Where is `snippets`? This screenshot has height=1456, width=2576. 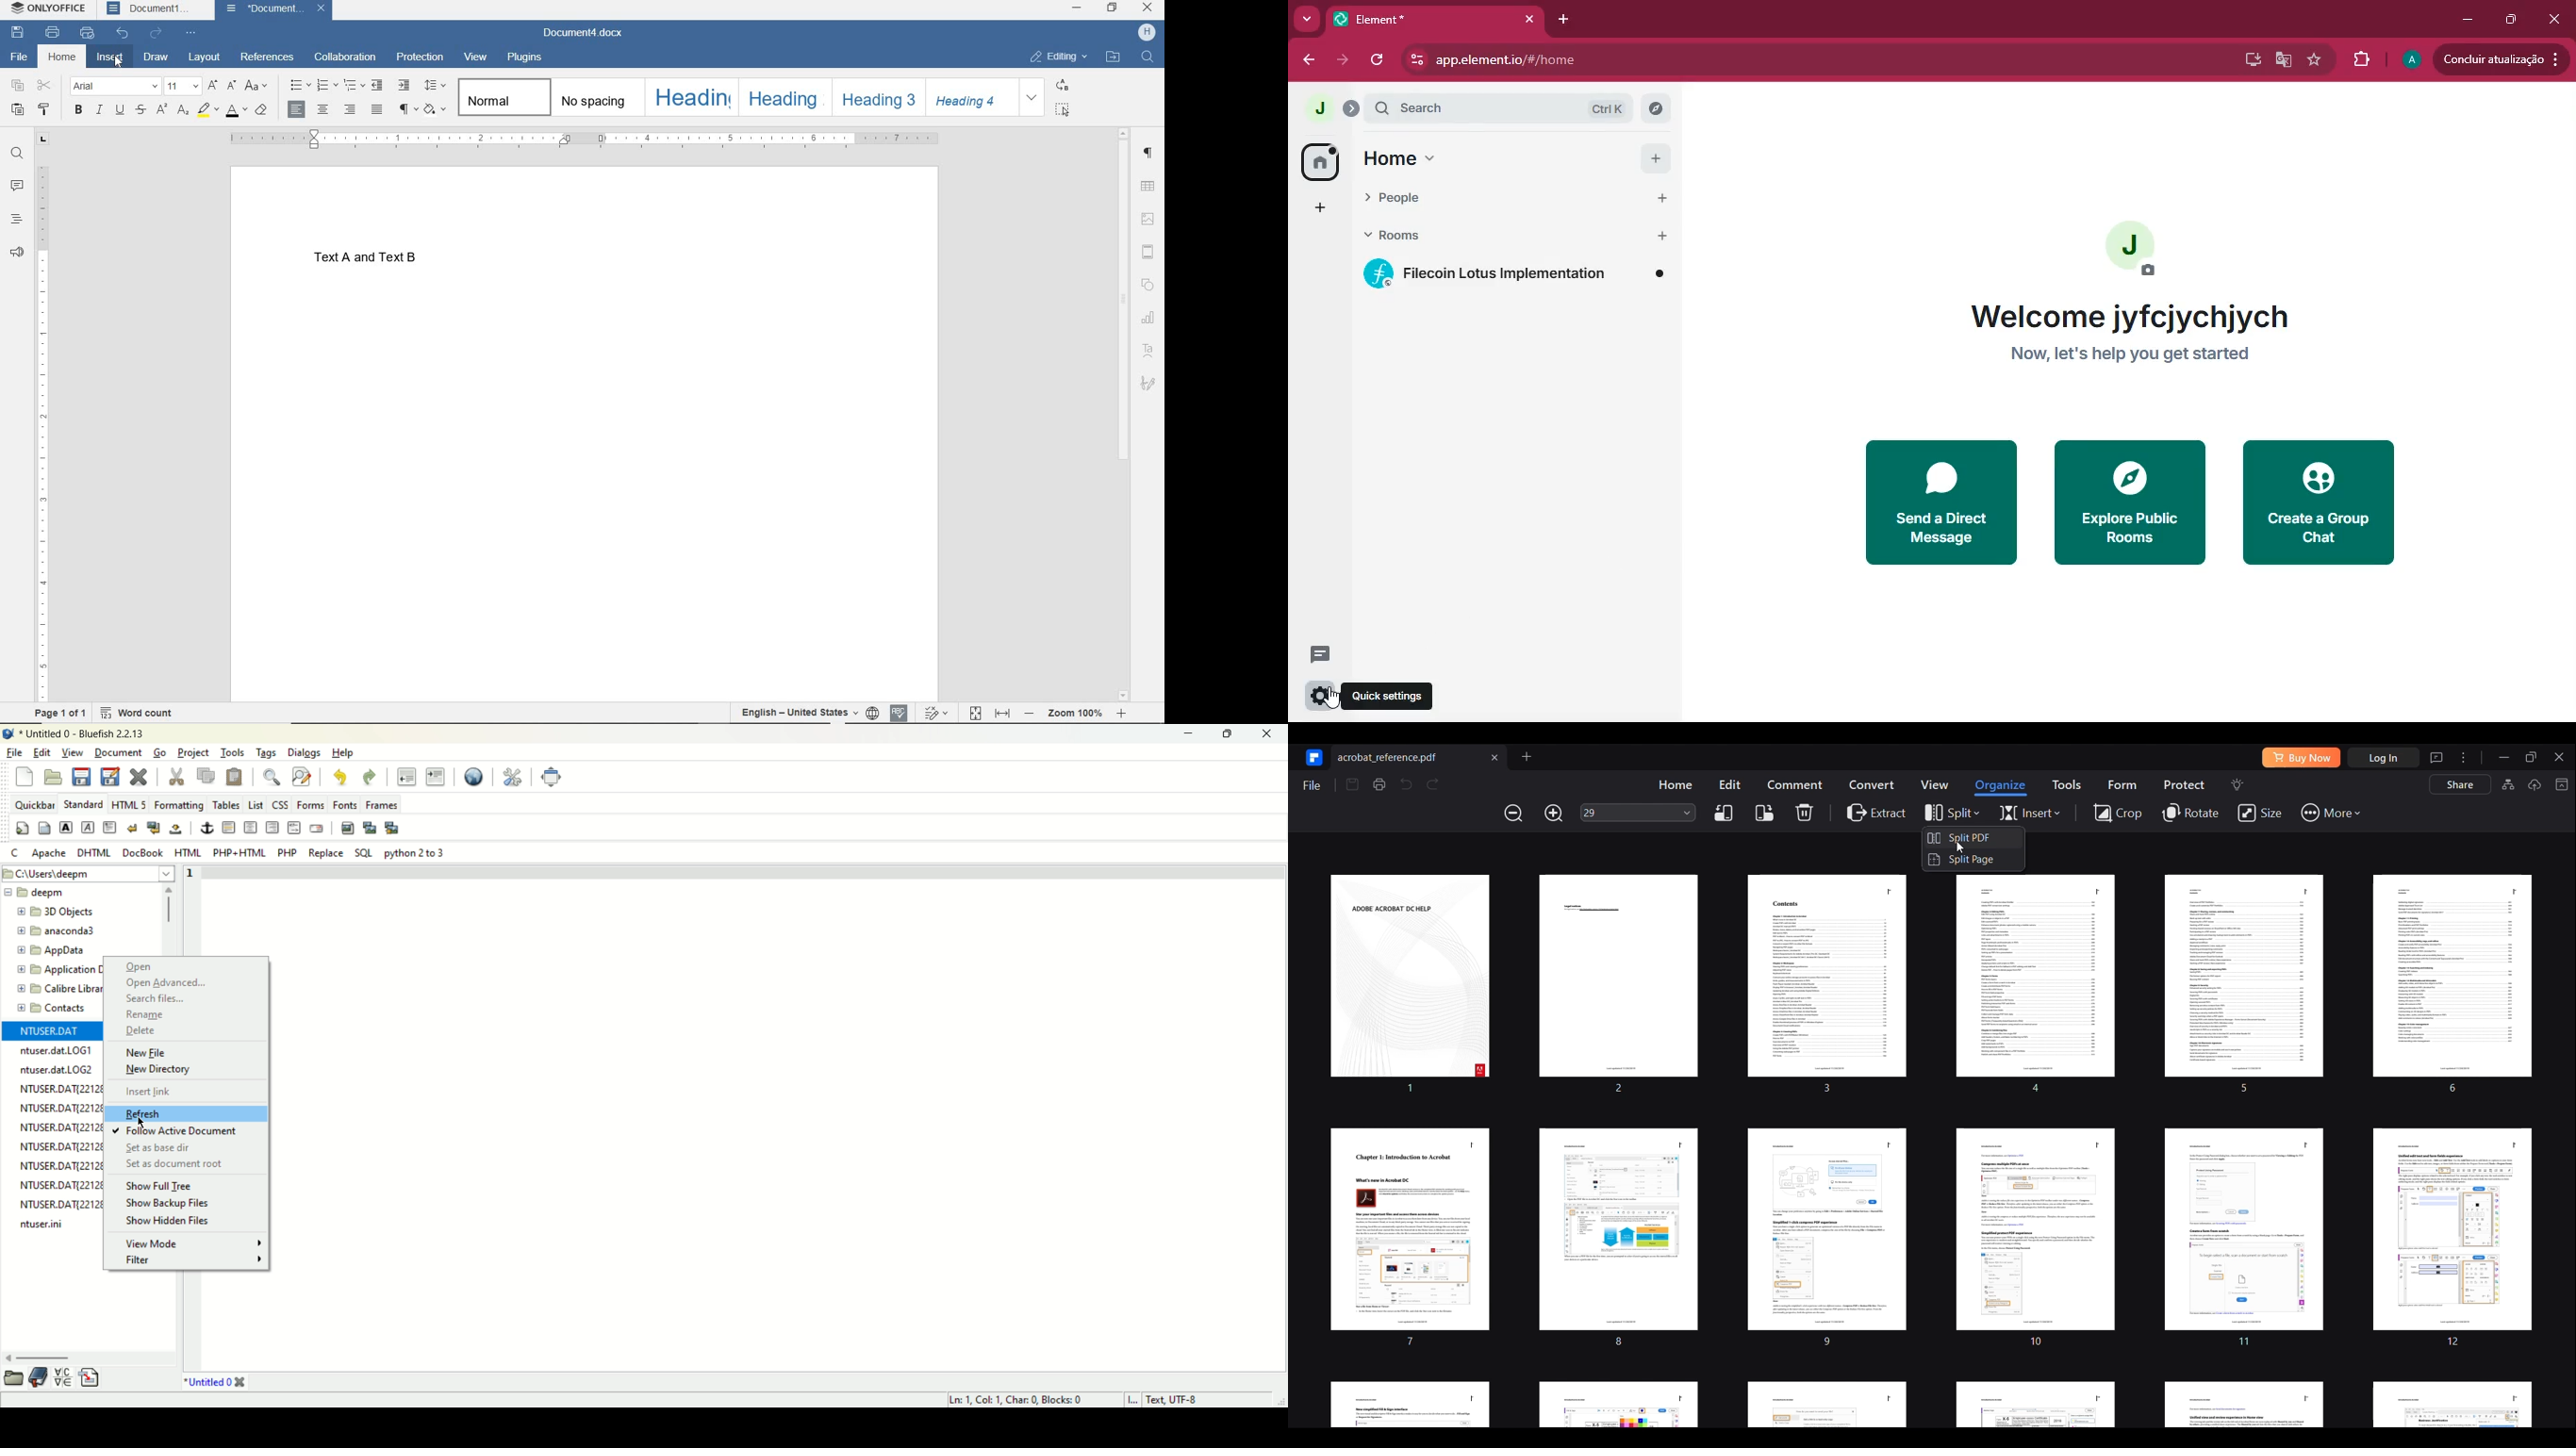 snippets is located at coordinates (91, 1379).